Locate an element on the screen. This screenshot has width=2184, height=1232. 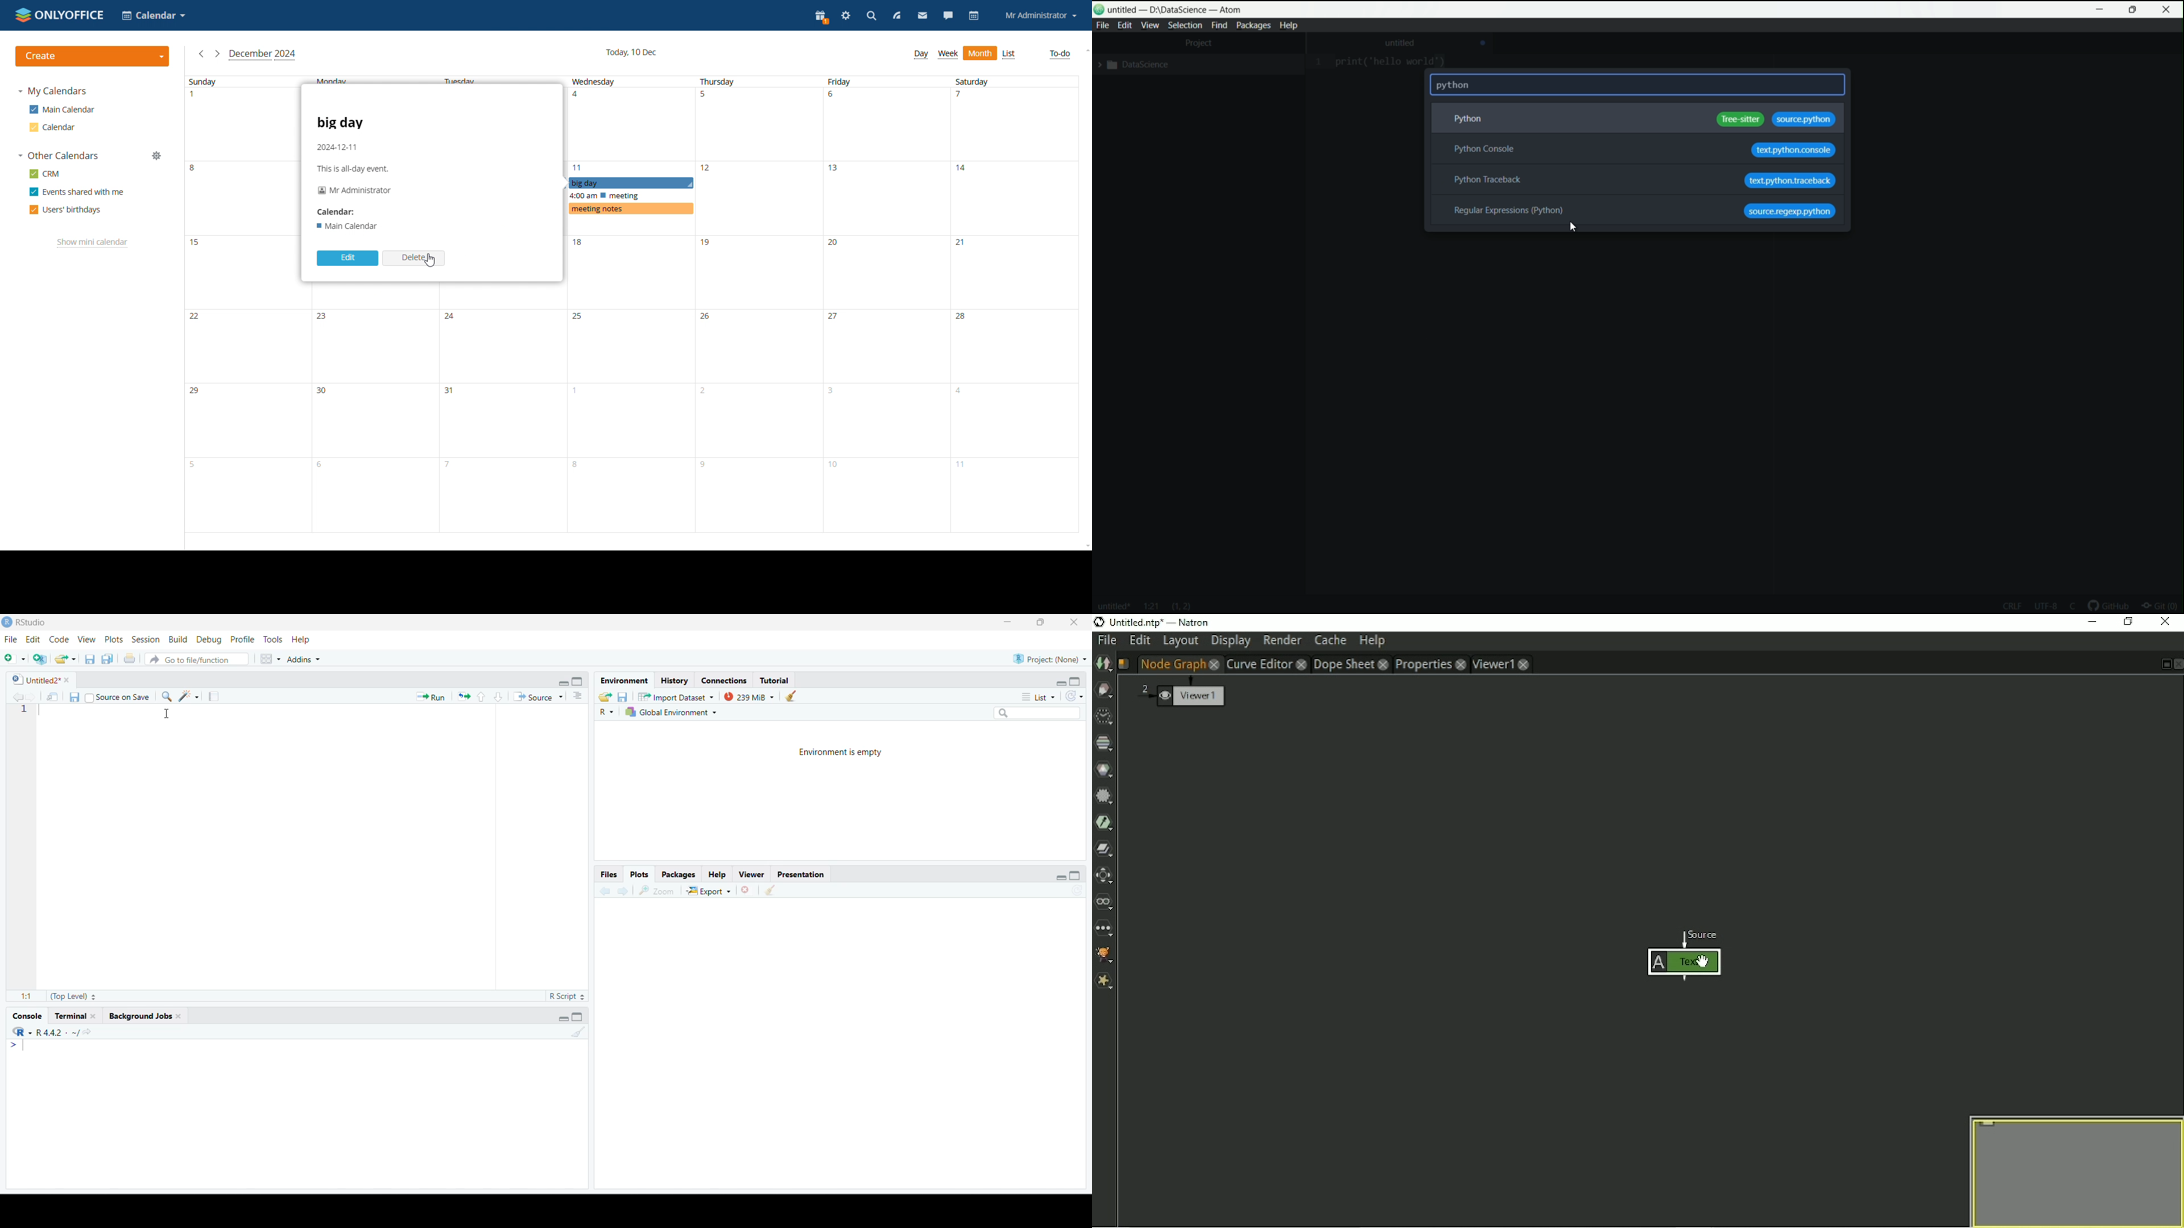
Open an existing file (Ctrl + O) is located at coordinates (65, 657).